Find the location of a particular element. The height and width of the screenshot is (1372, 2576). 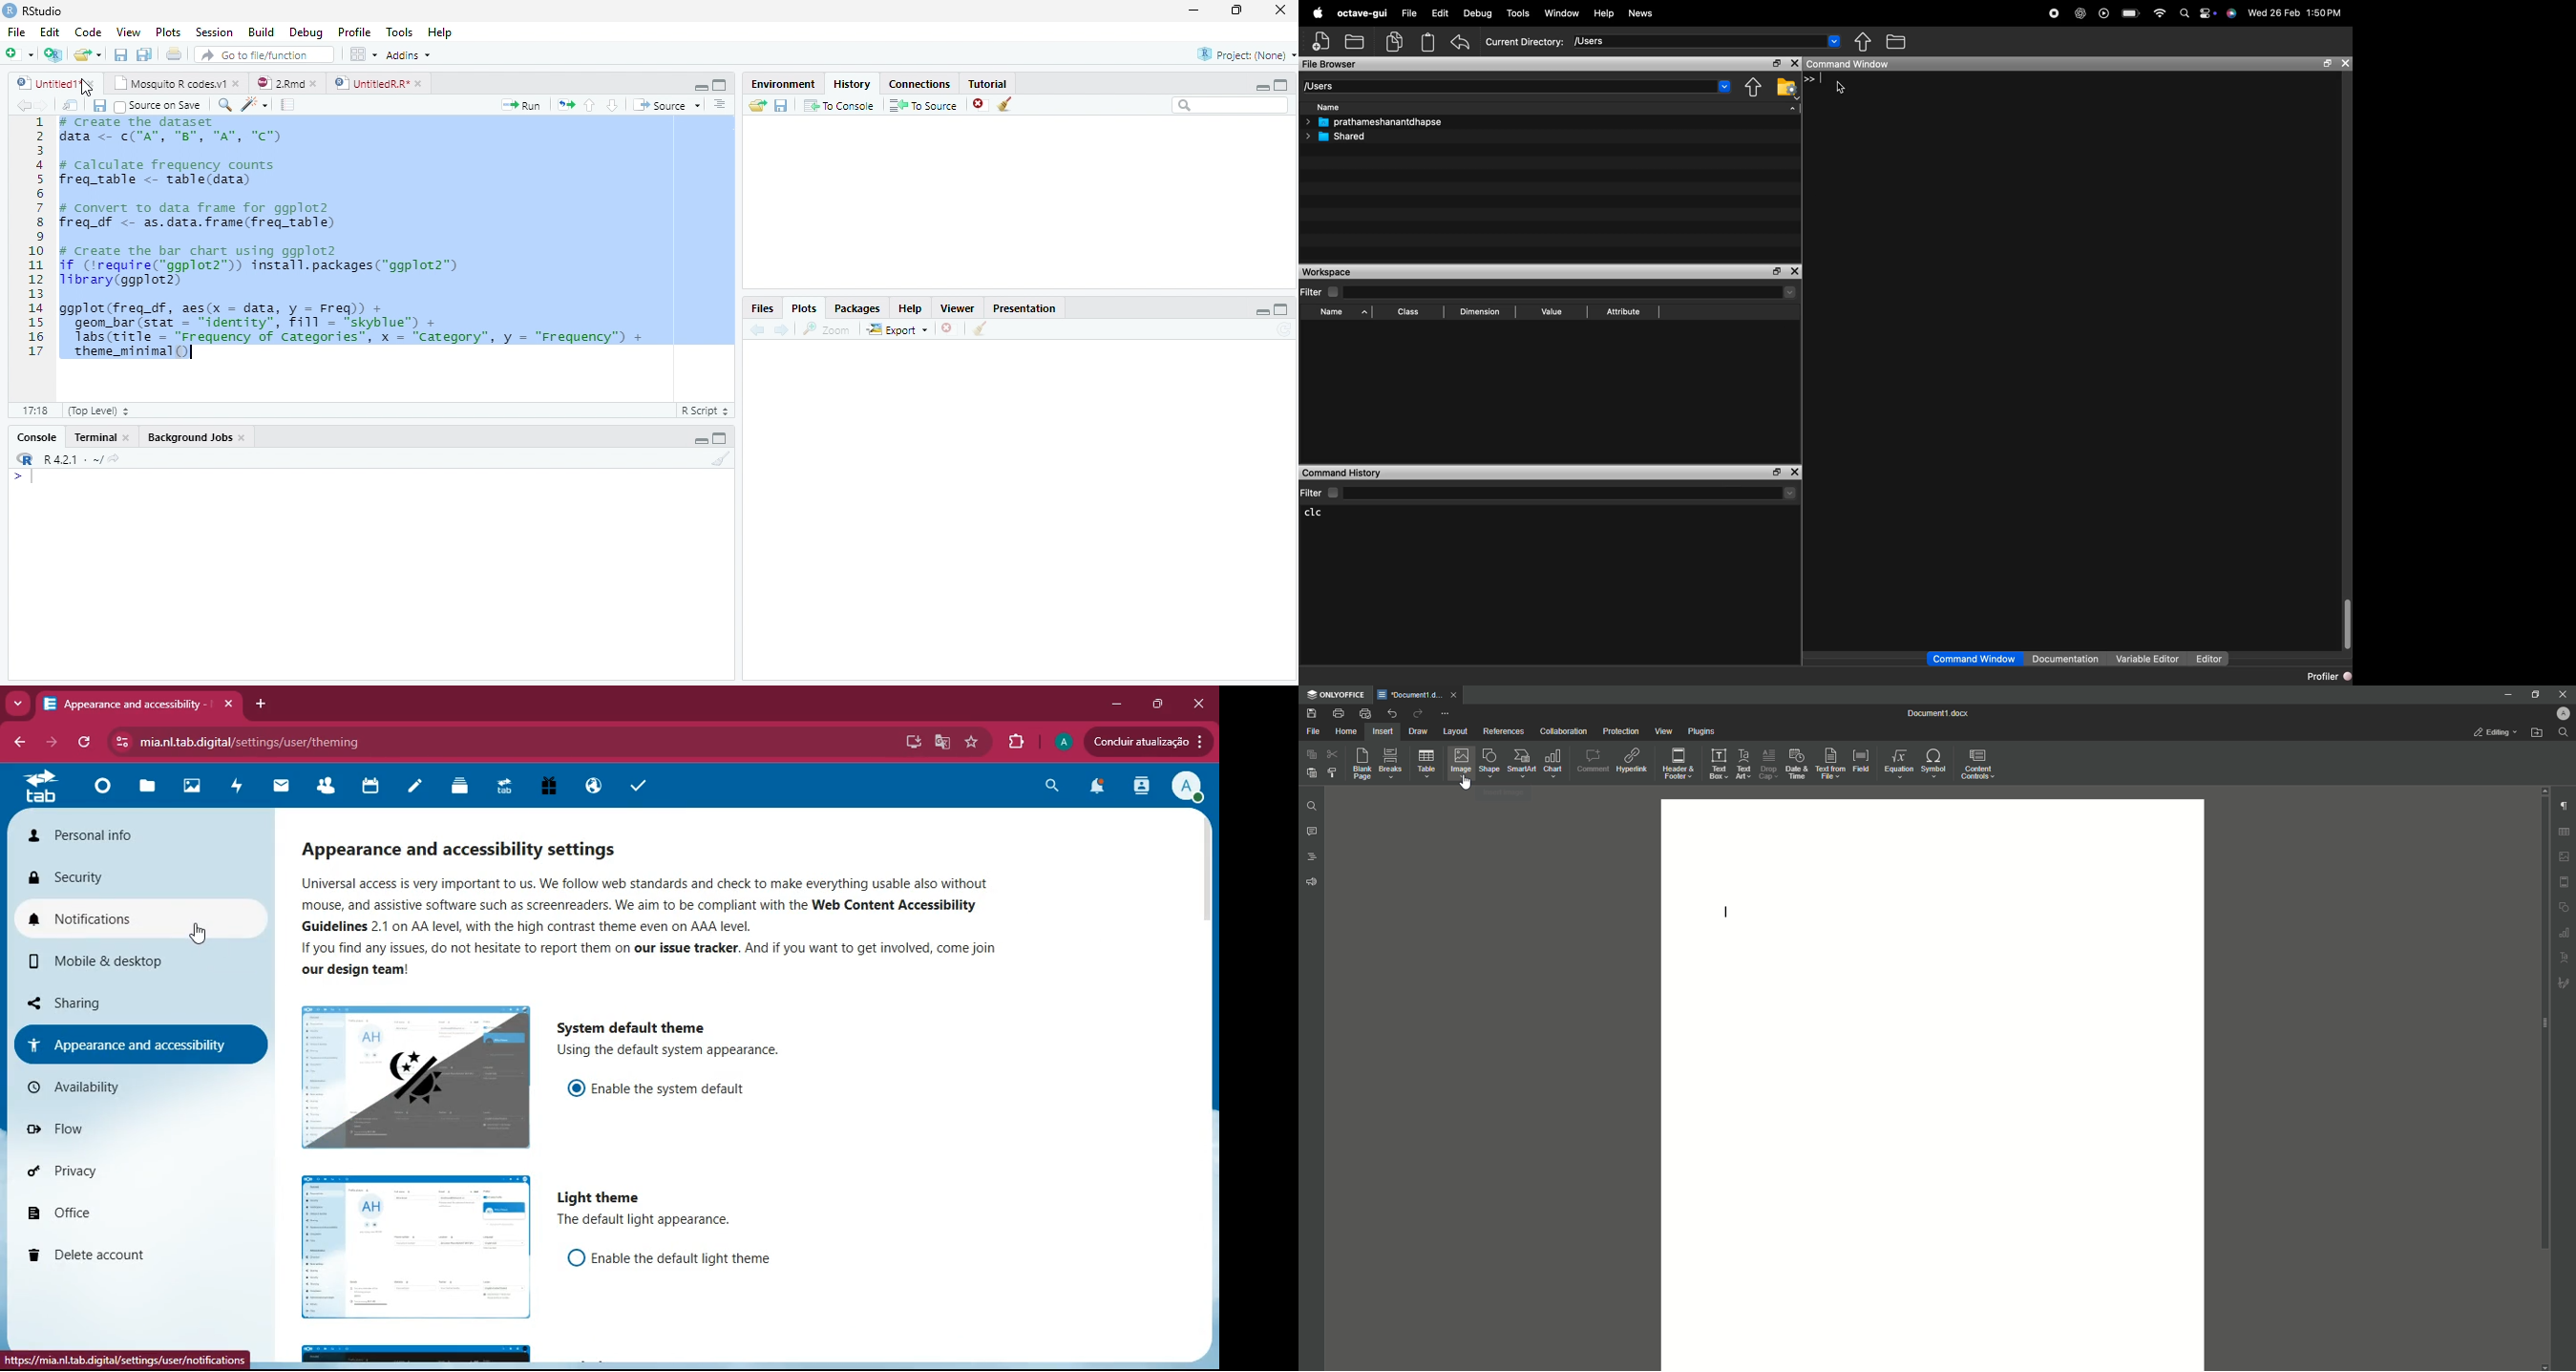

enable is located at coordinates (576, 1088).